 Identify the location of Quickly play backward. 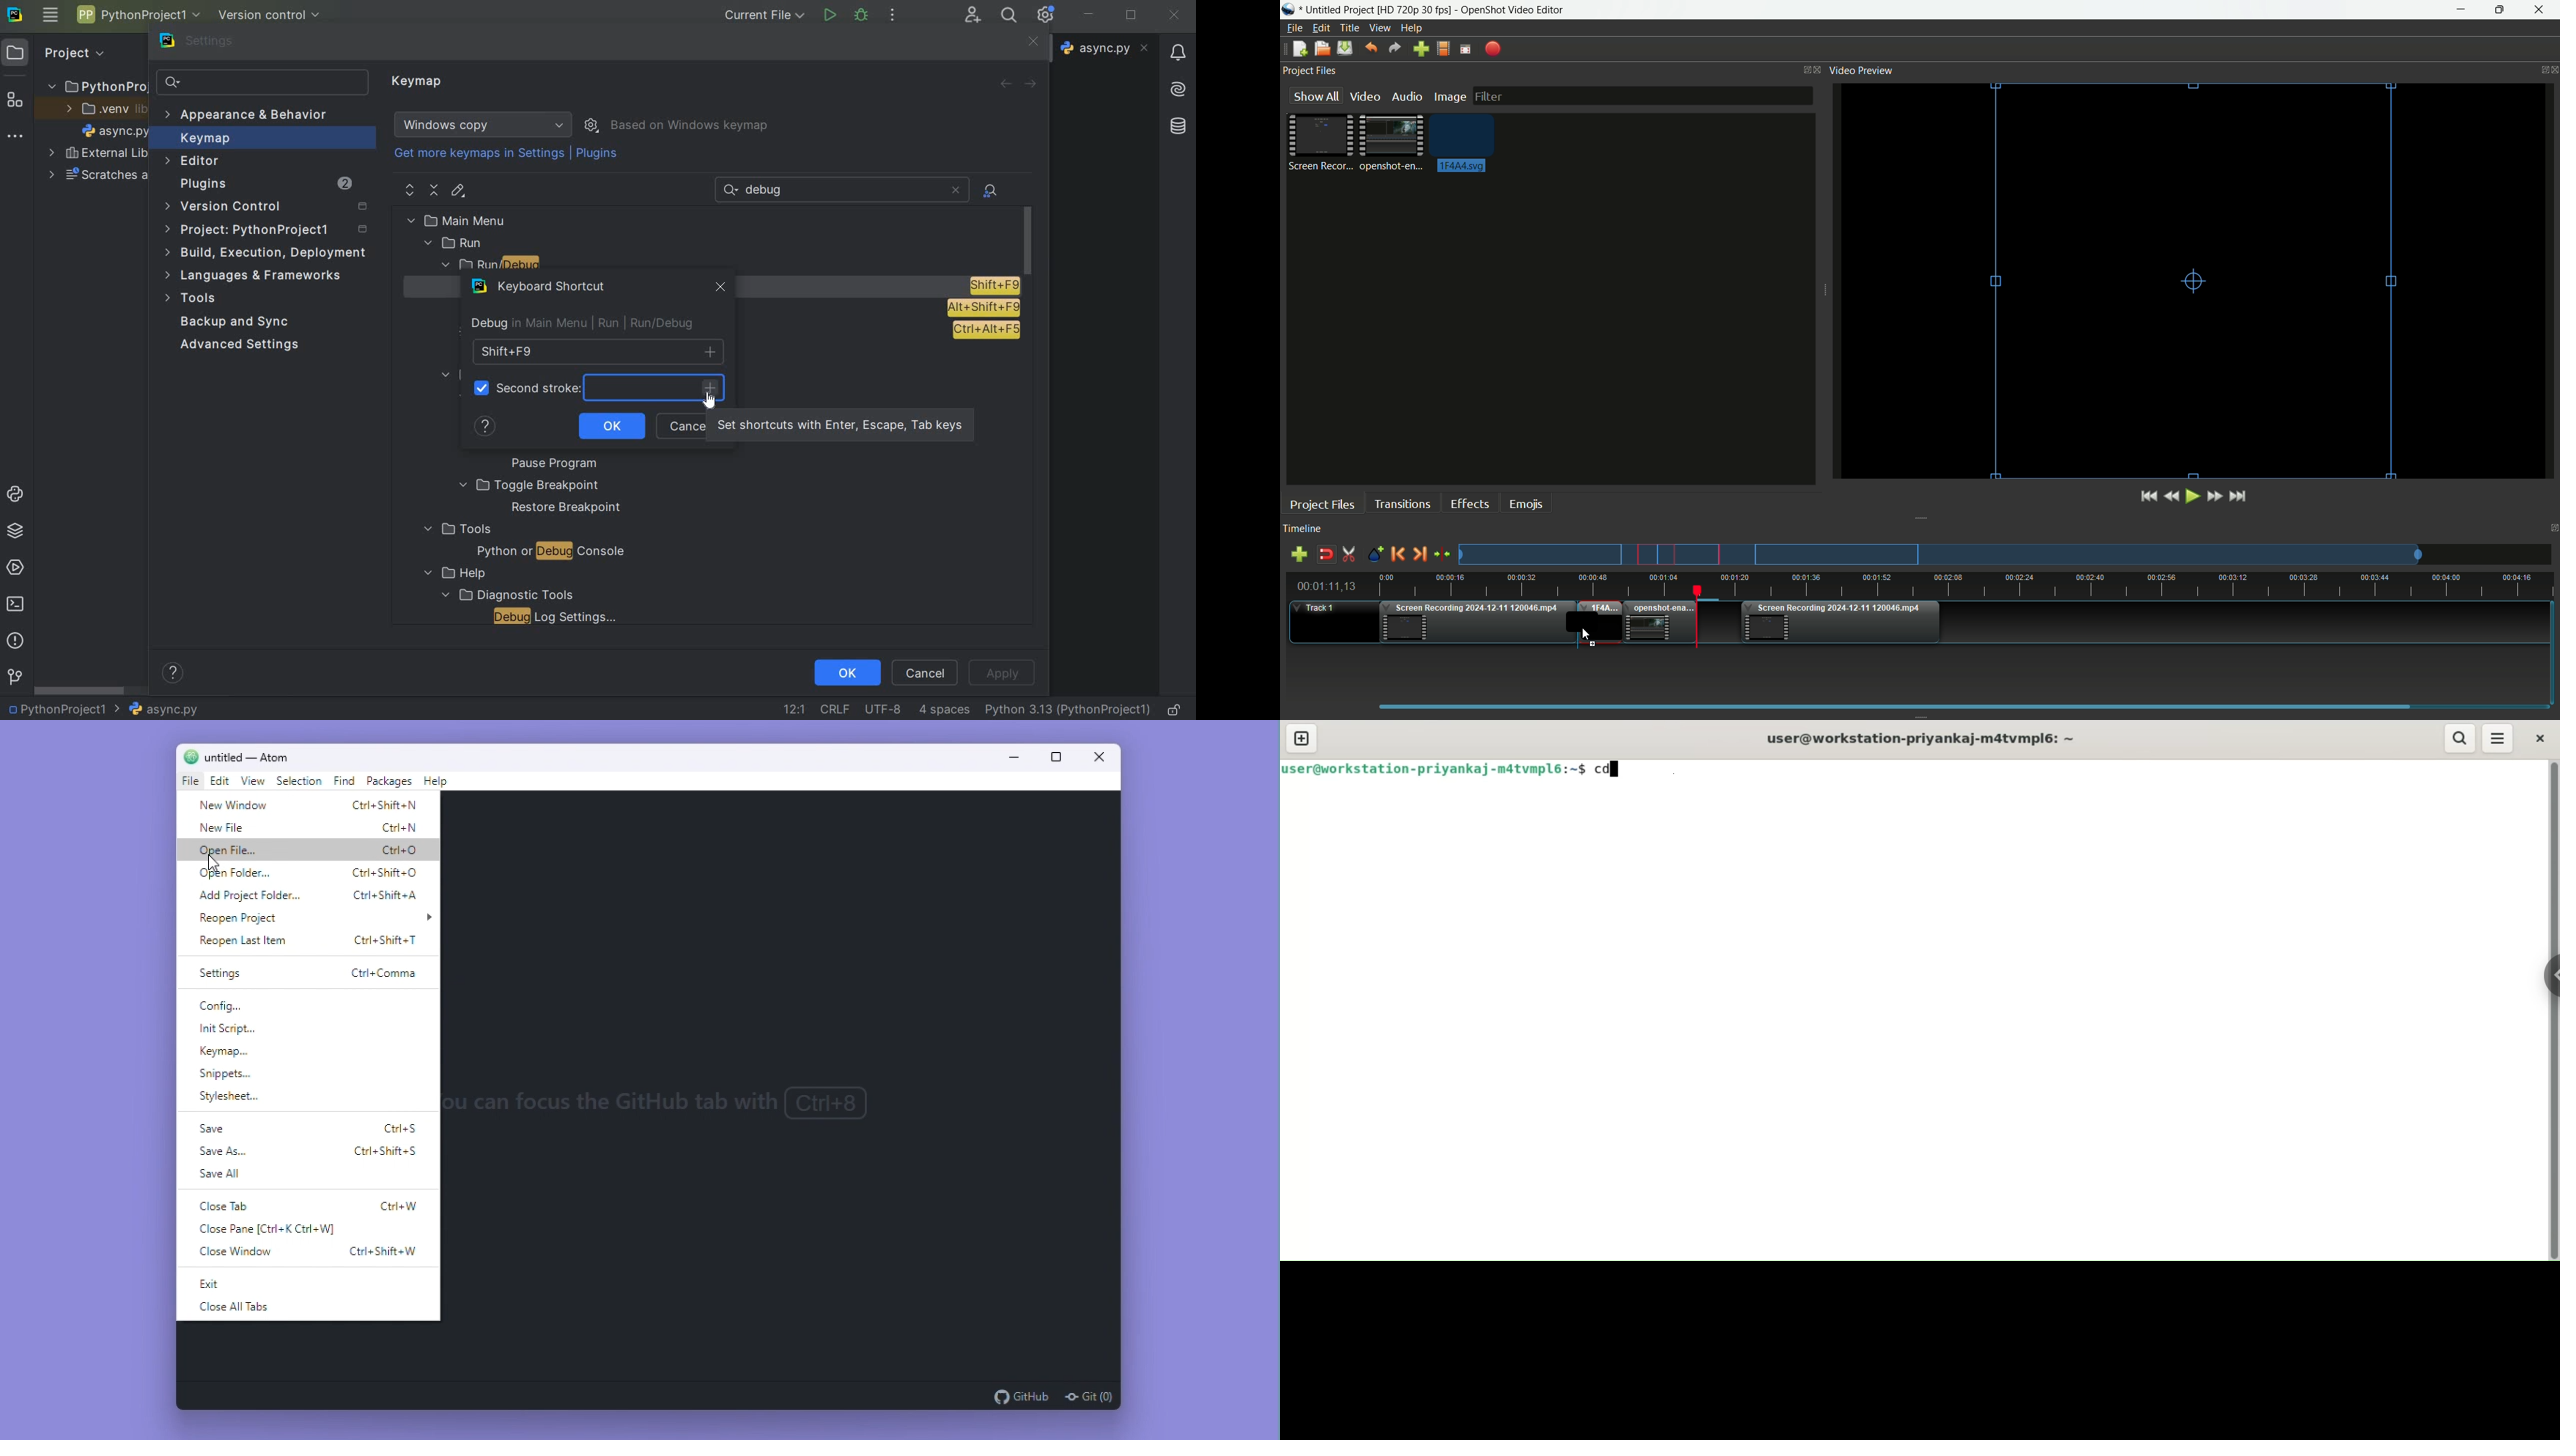
(2175, 496).